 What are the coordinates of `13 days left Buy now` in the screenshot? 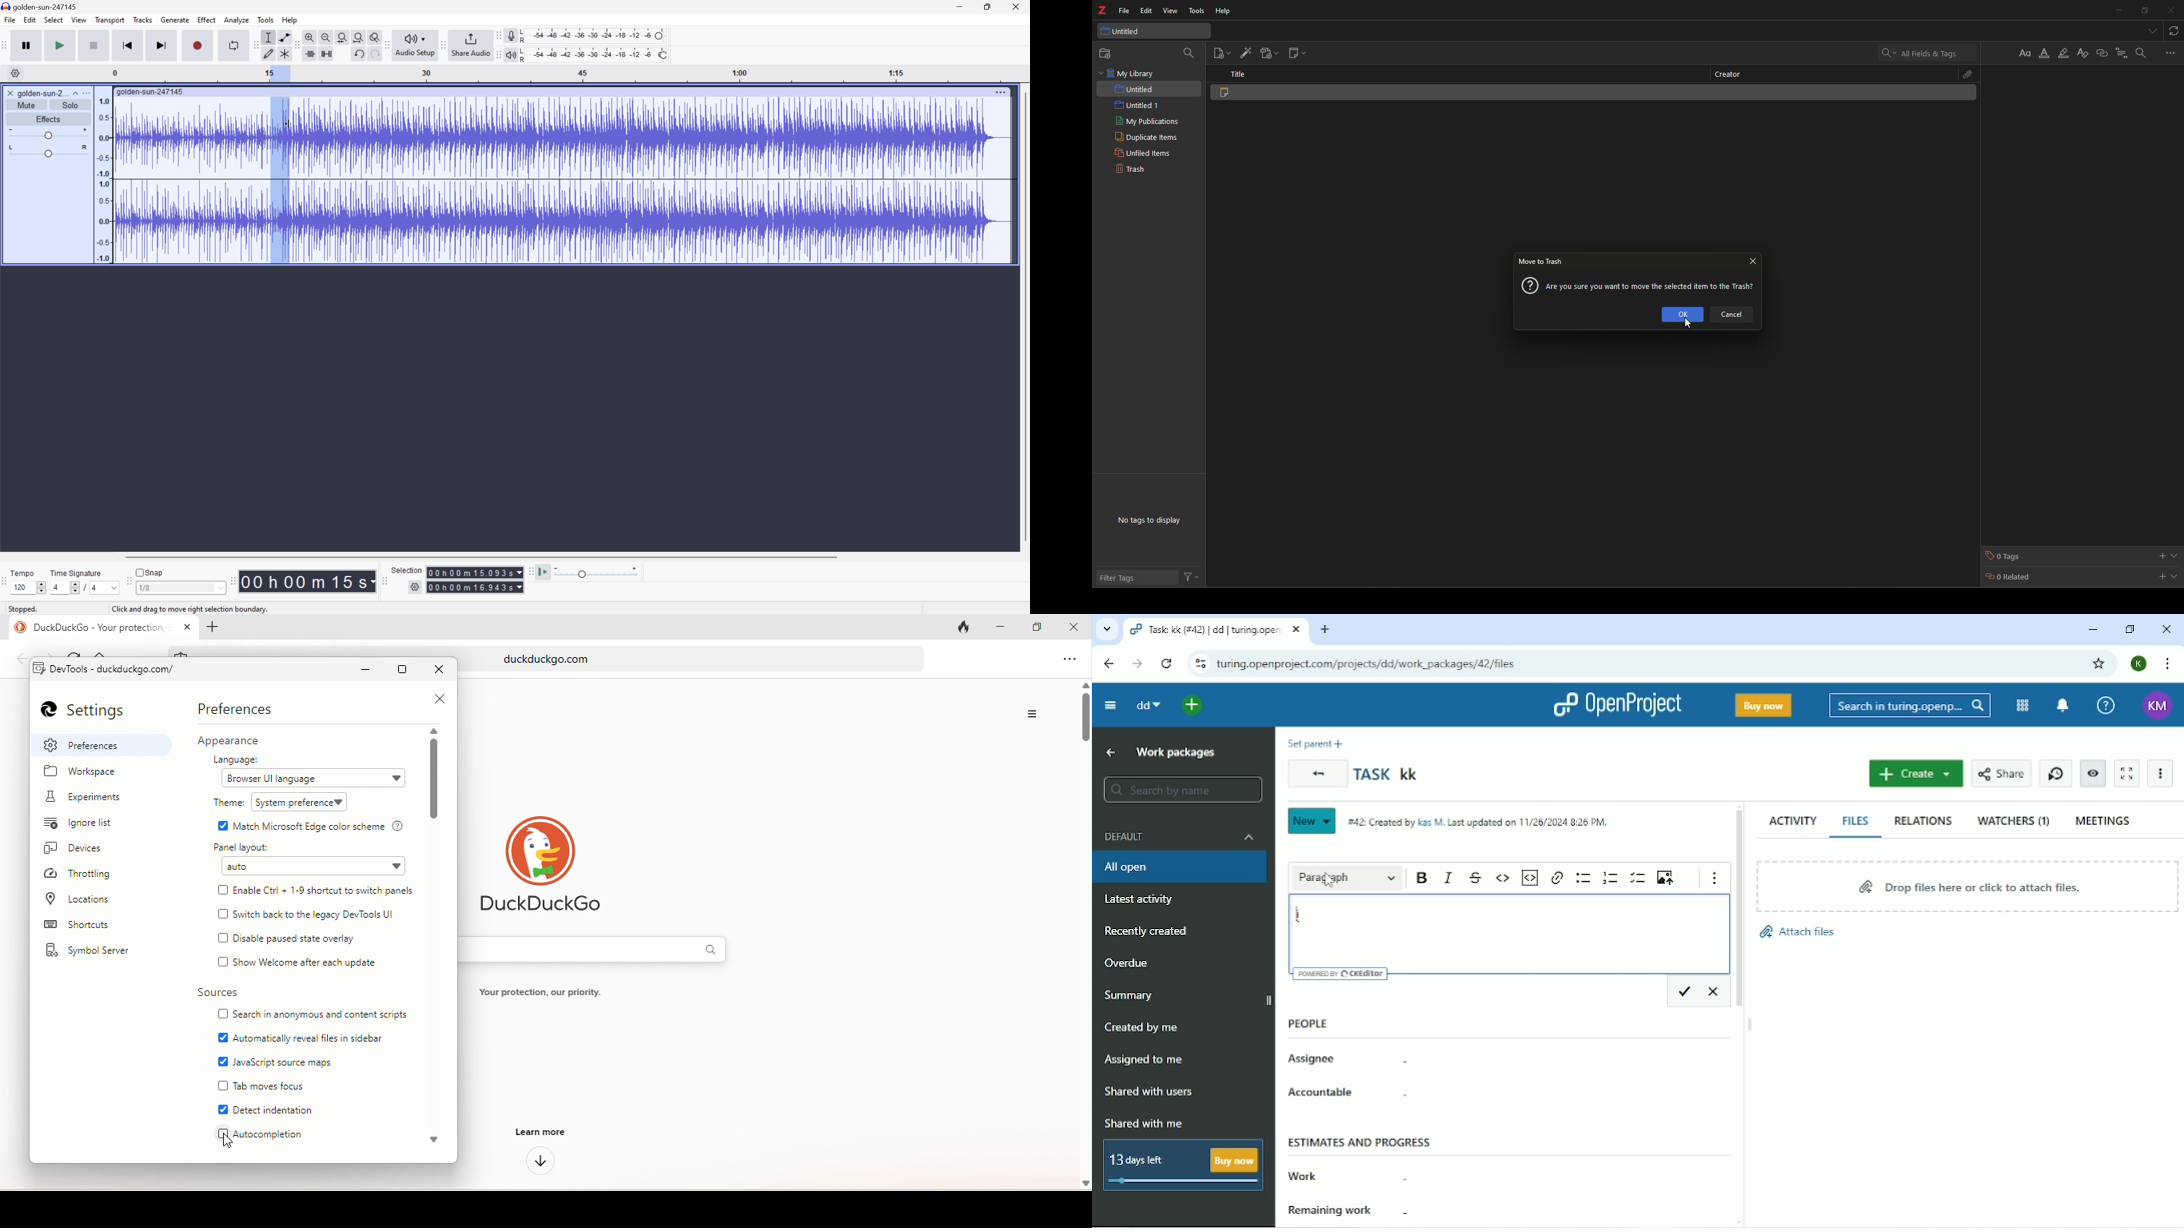 It's located at (1185, 1164).